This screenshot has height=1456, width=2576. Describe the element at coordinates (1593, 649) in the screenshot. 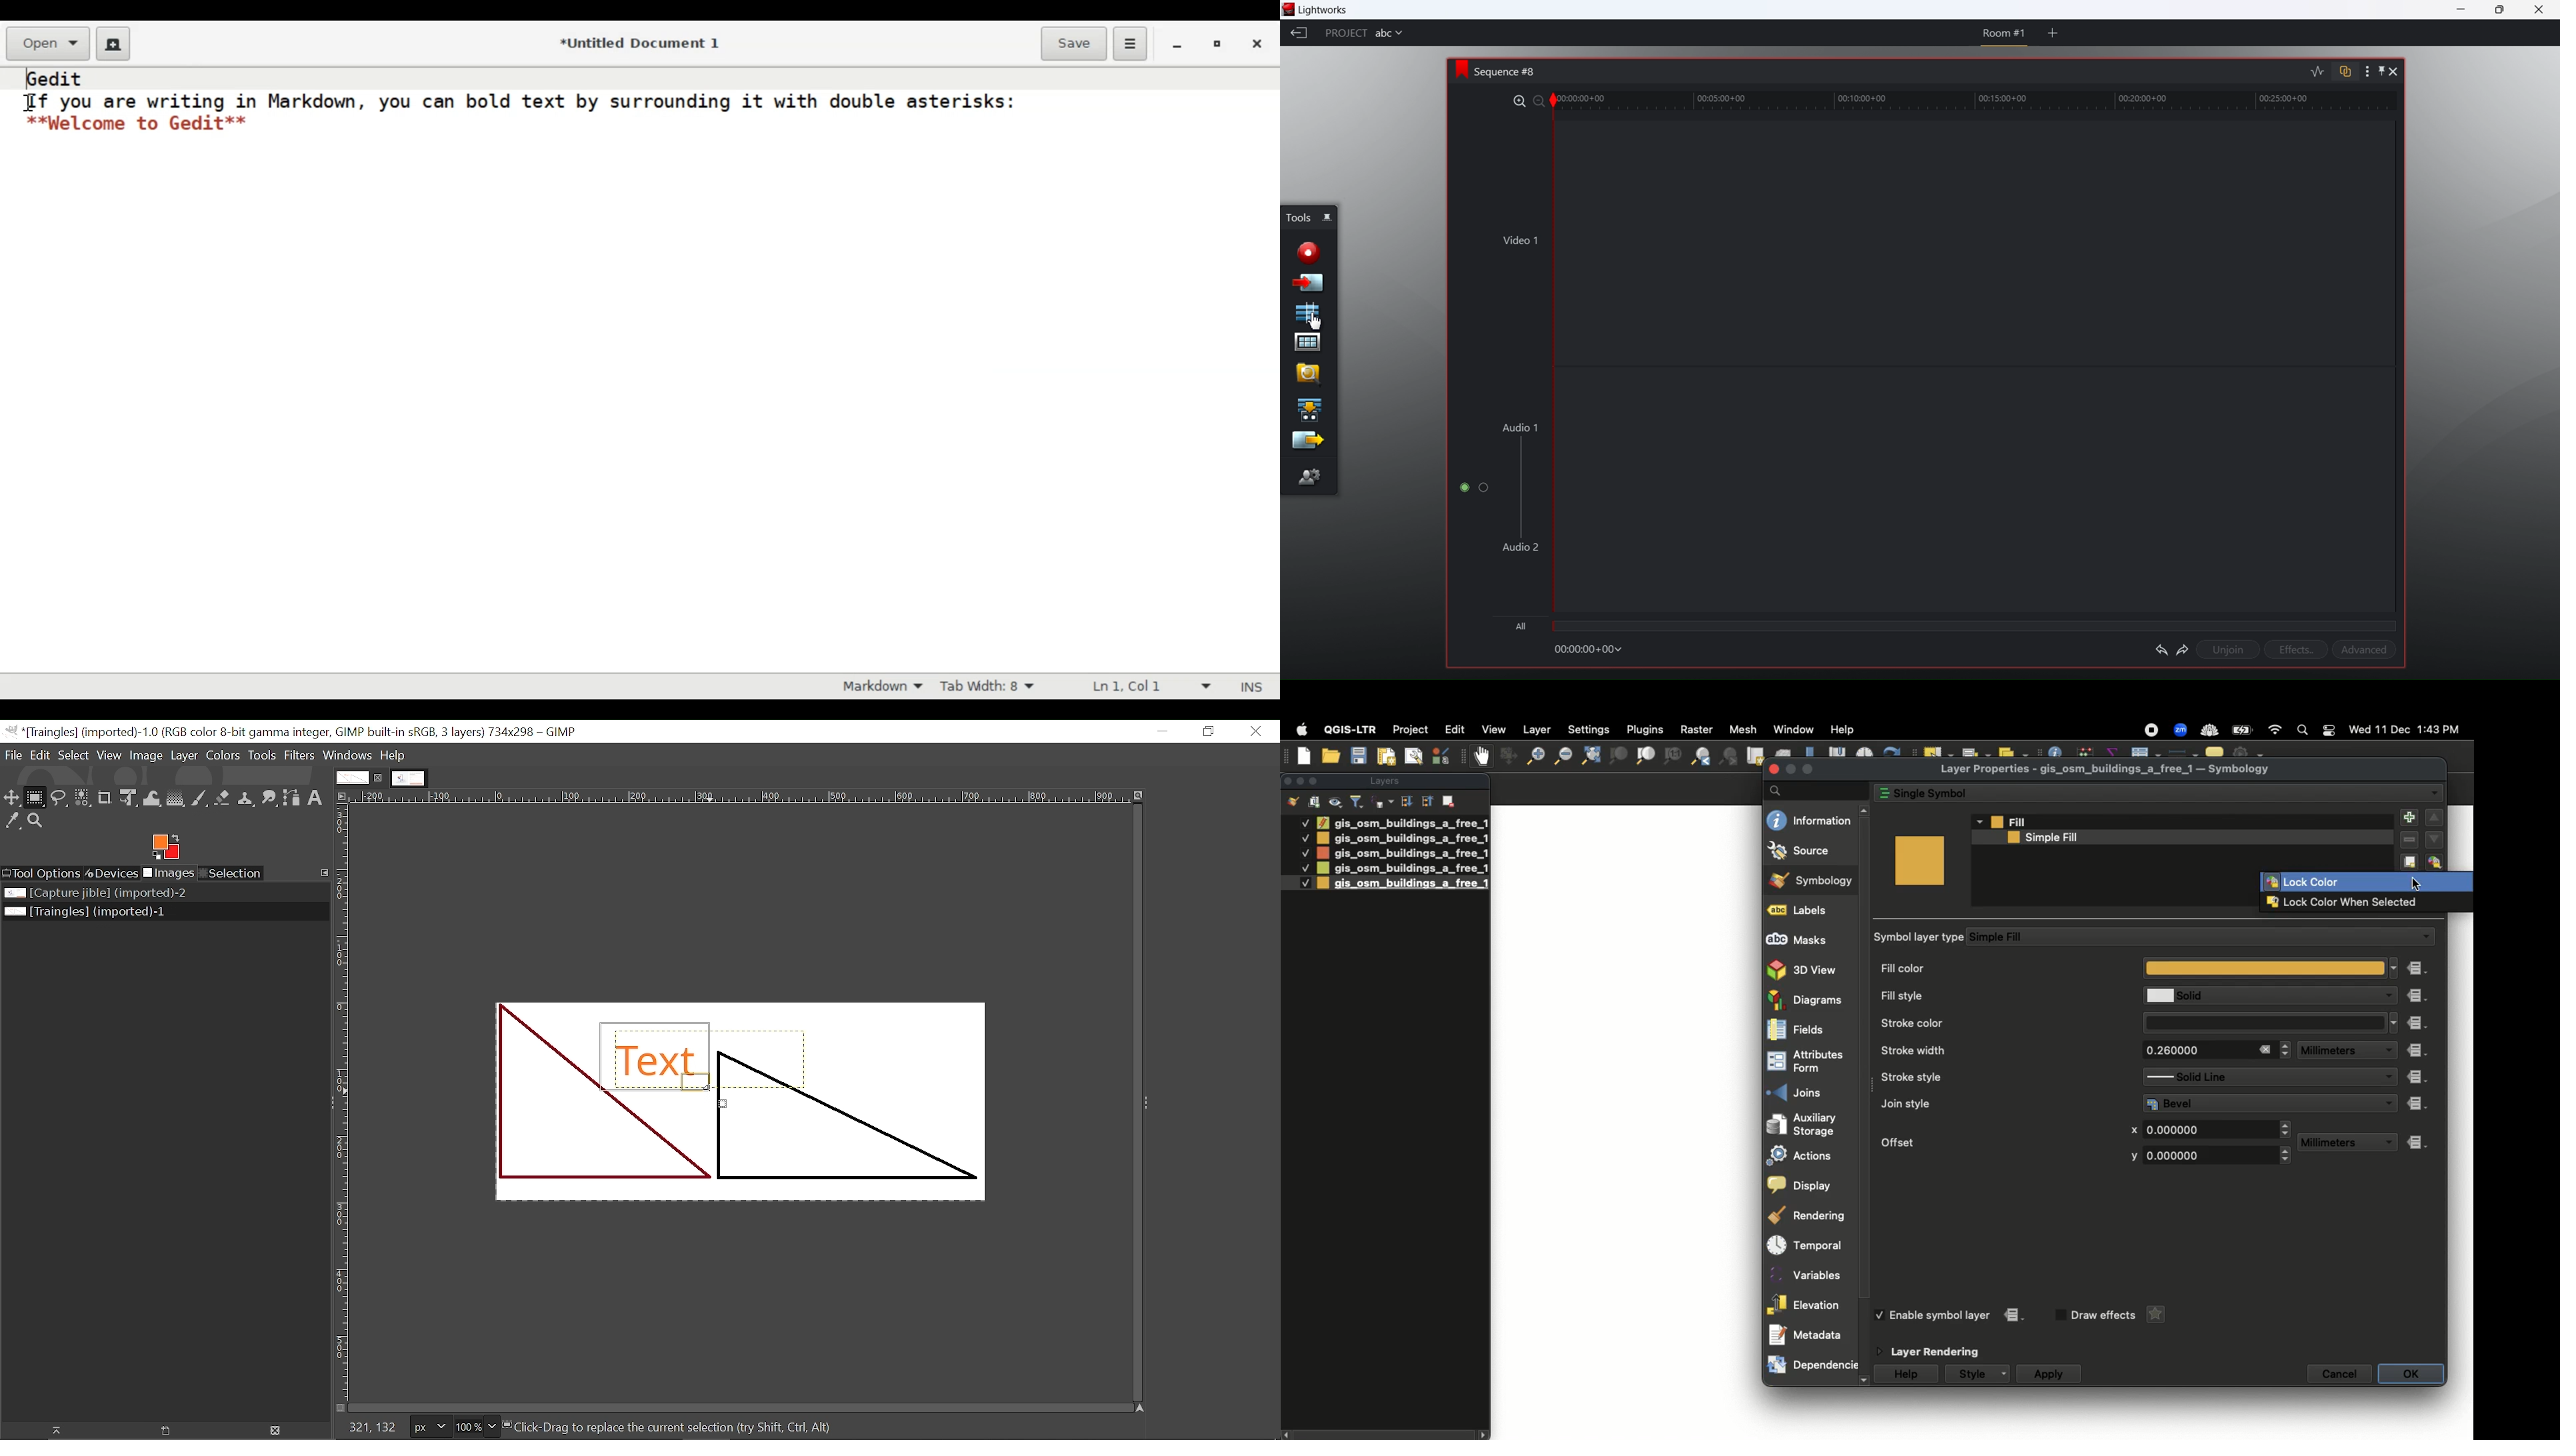

I see `current time` at that location.